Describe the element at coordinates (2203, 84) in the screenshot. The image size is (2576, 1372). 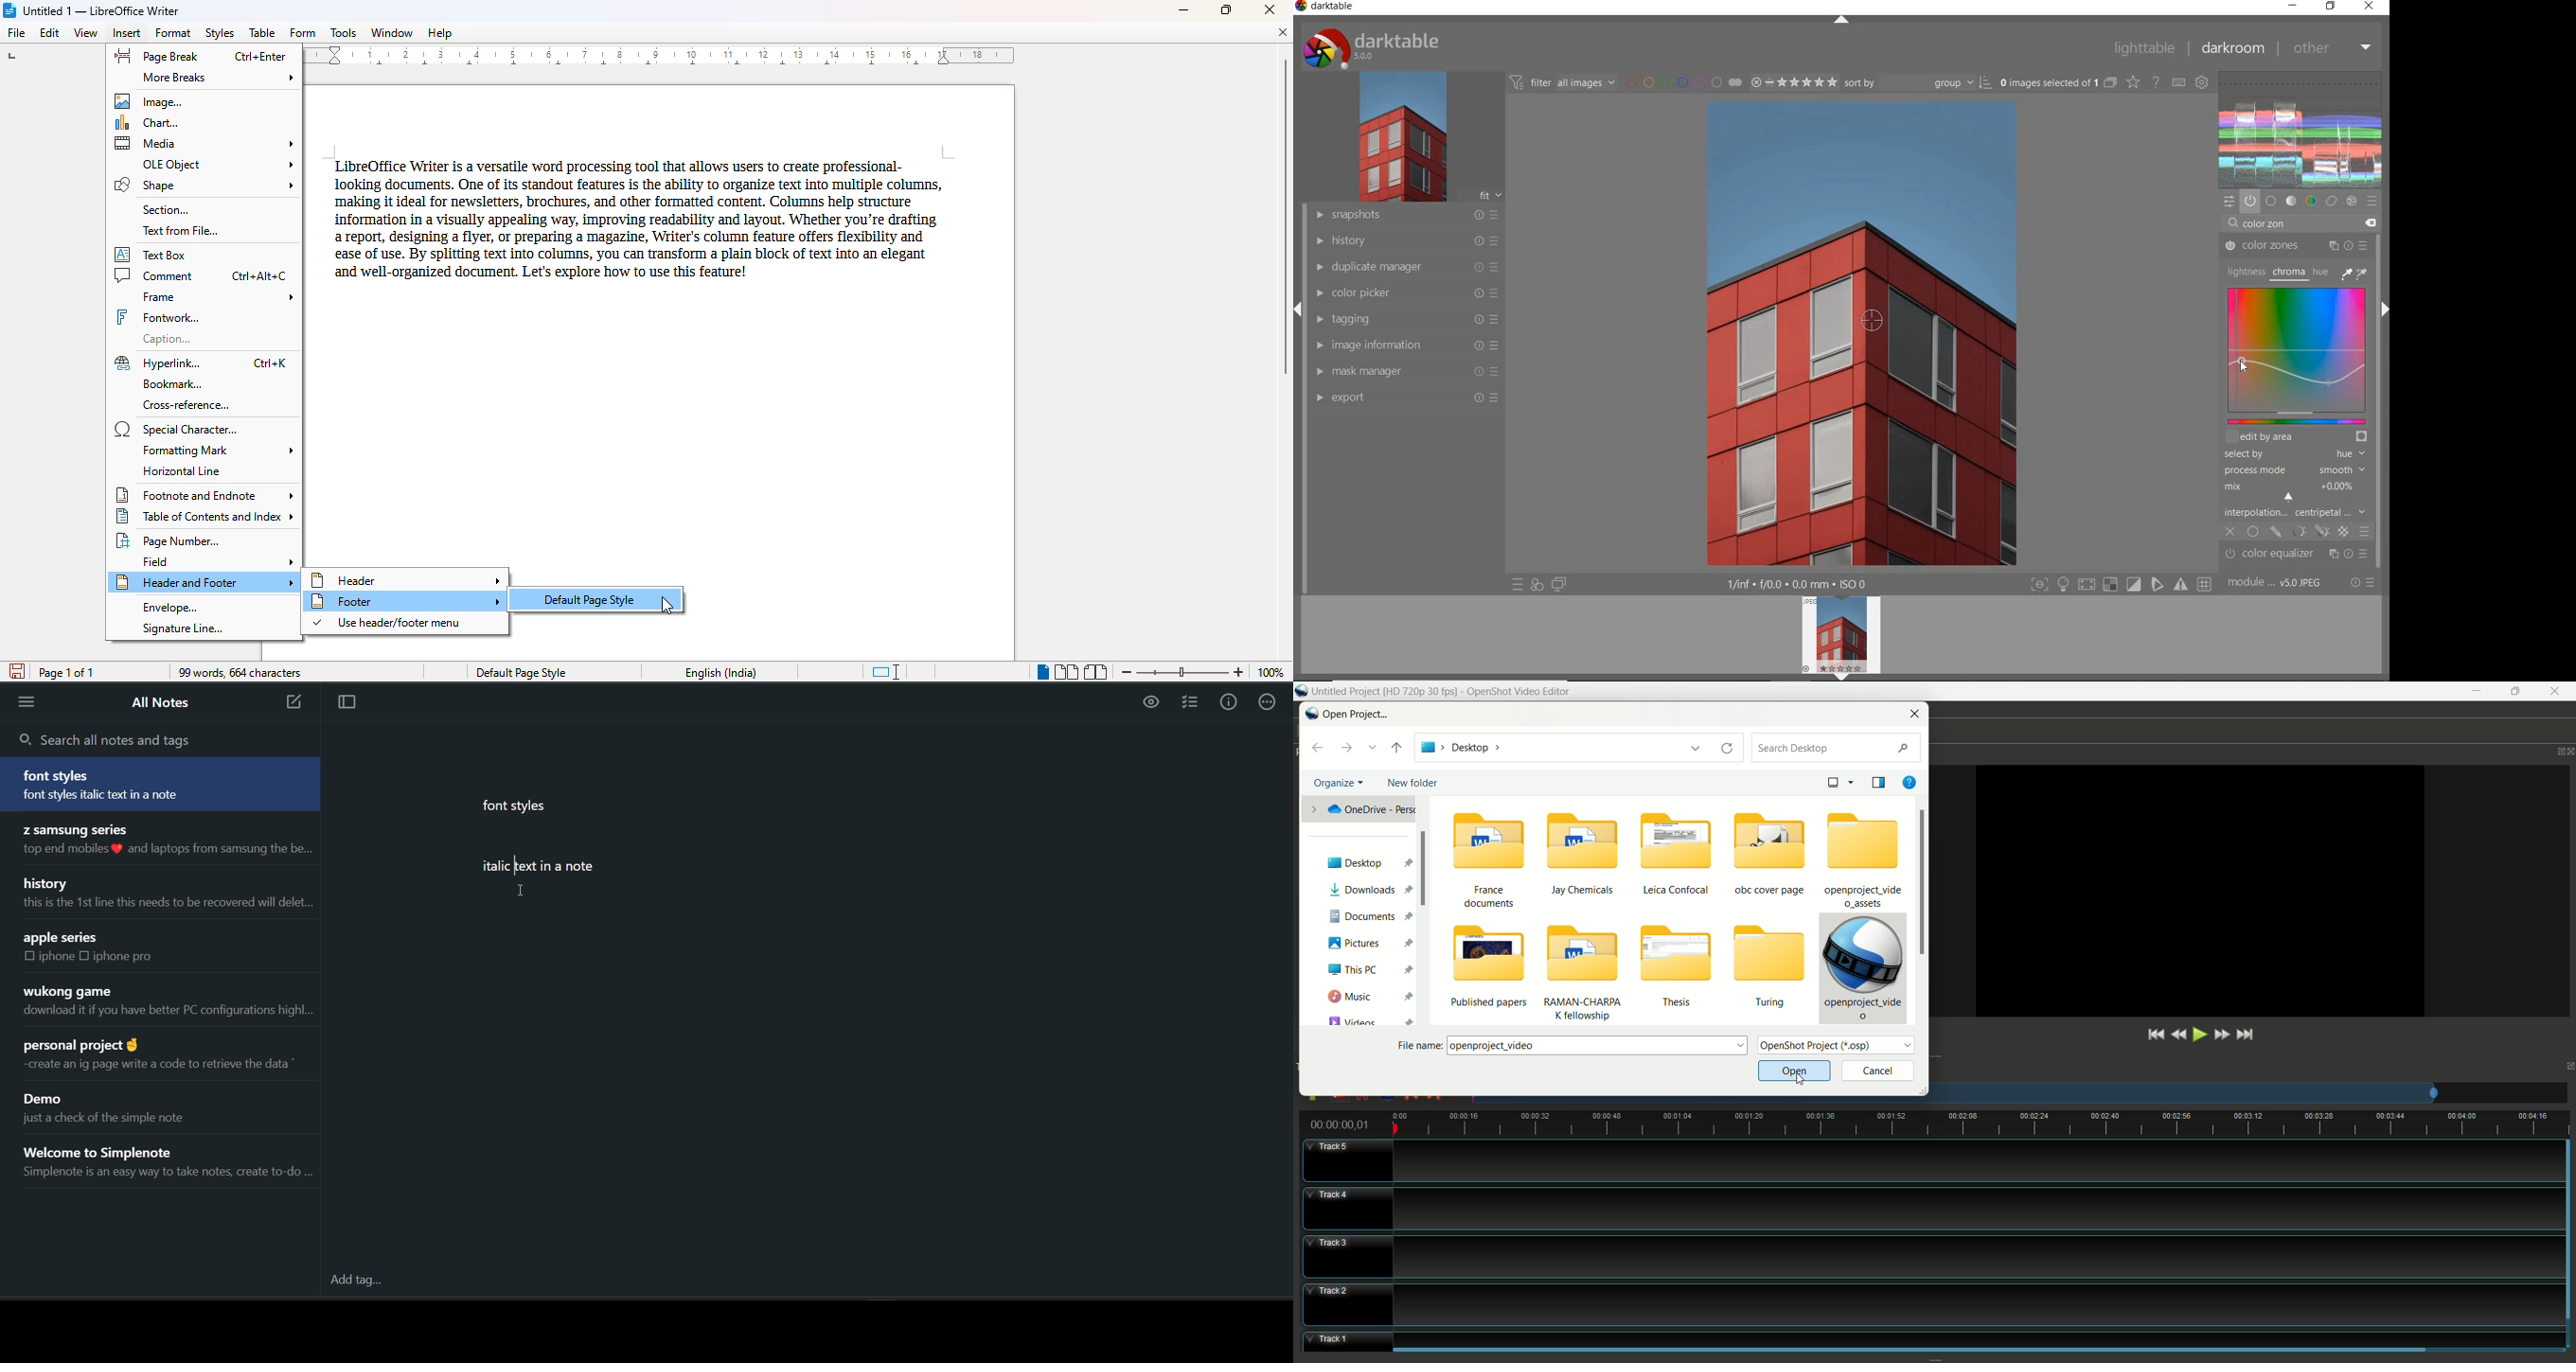
I see `show global preferences` at that location.